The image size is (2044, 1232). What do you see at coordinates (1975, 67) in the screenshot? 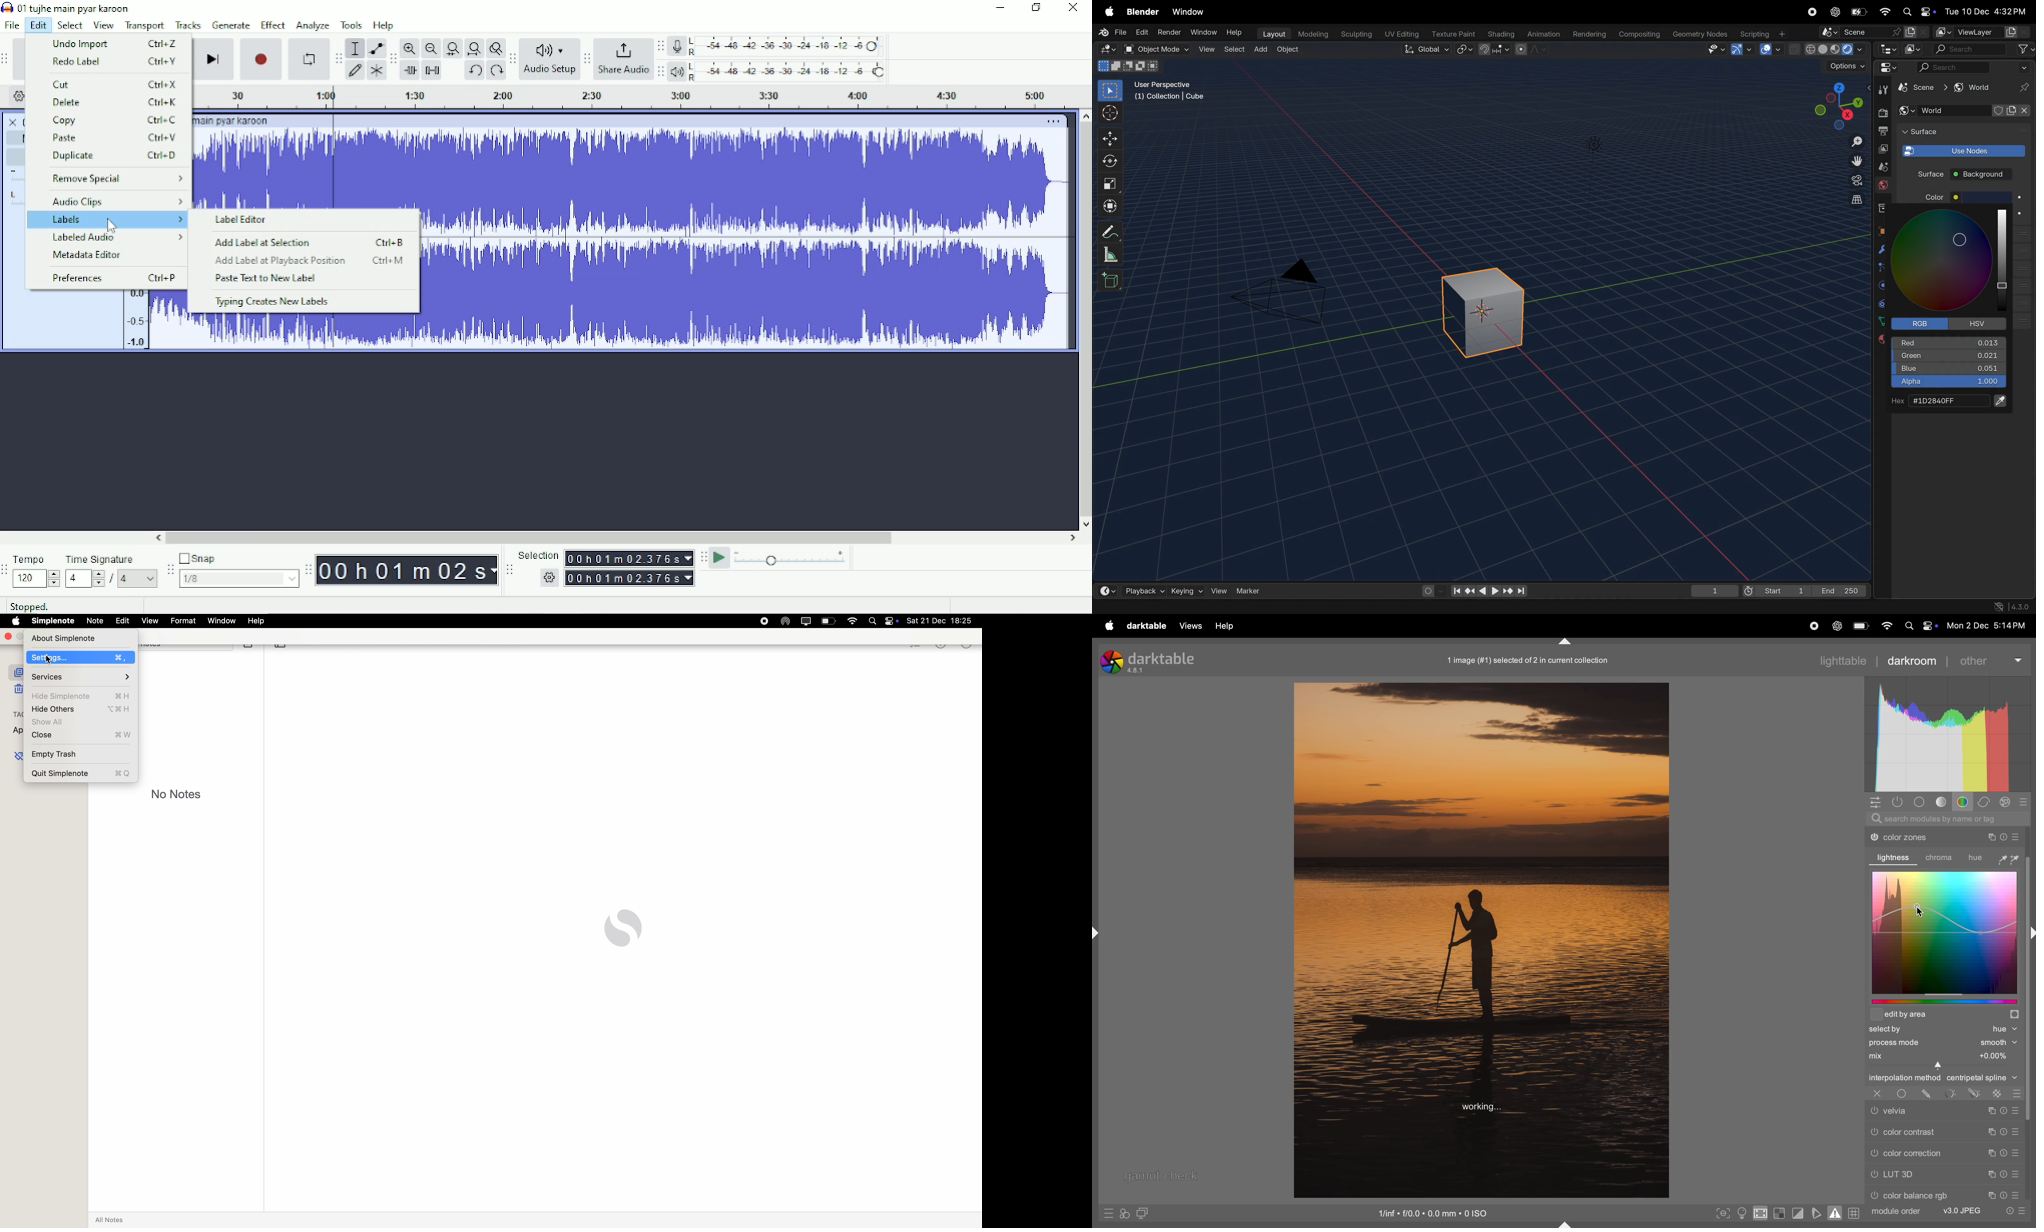
I see `` at bounding box center [1975, 67].